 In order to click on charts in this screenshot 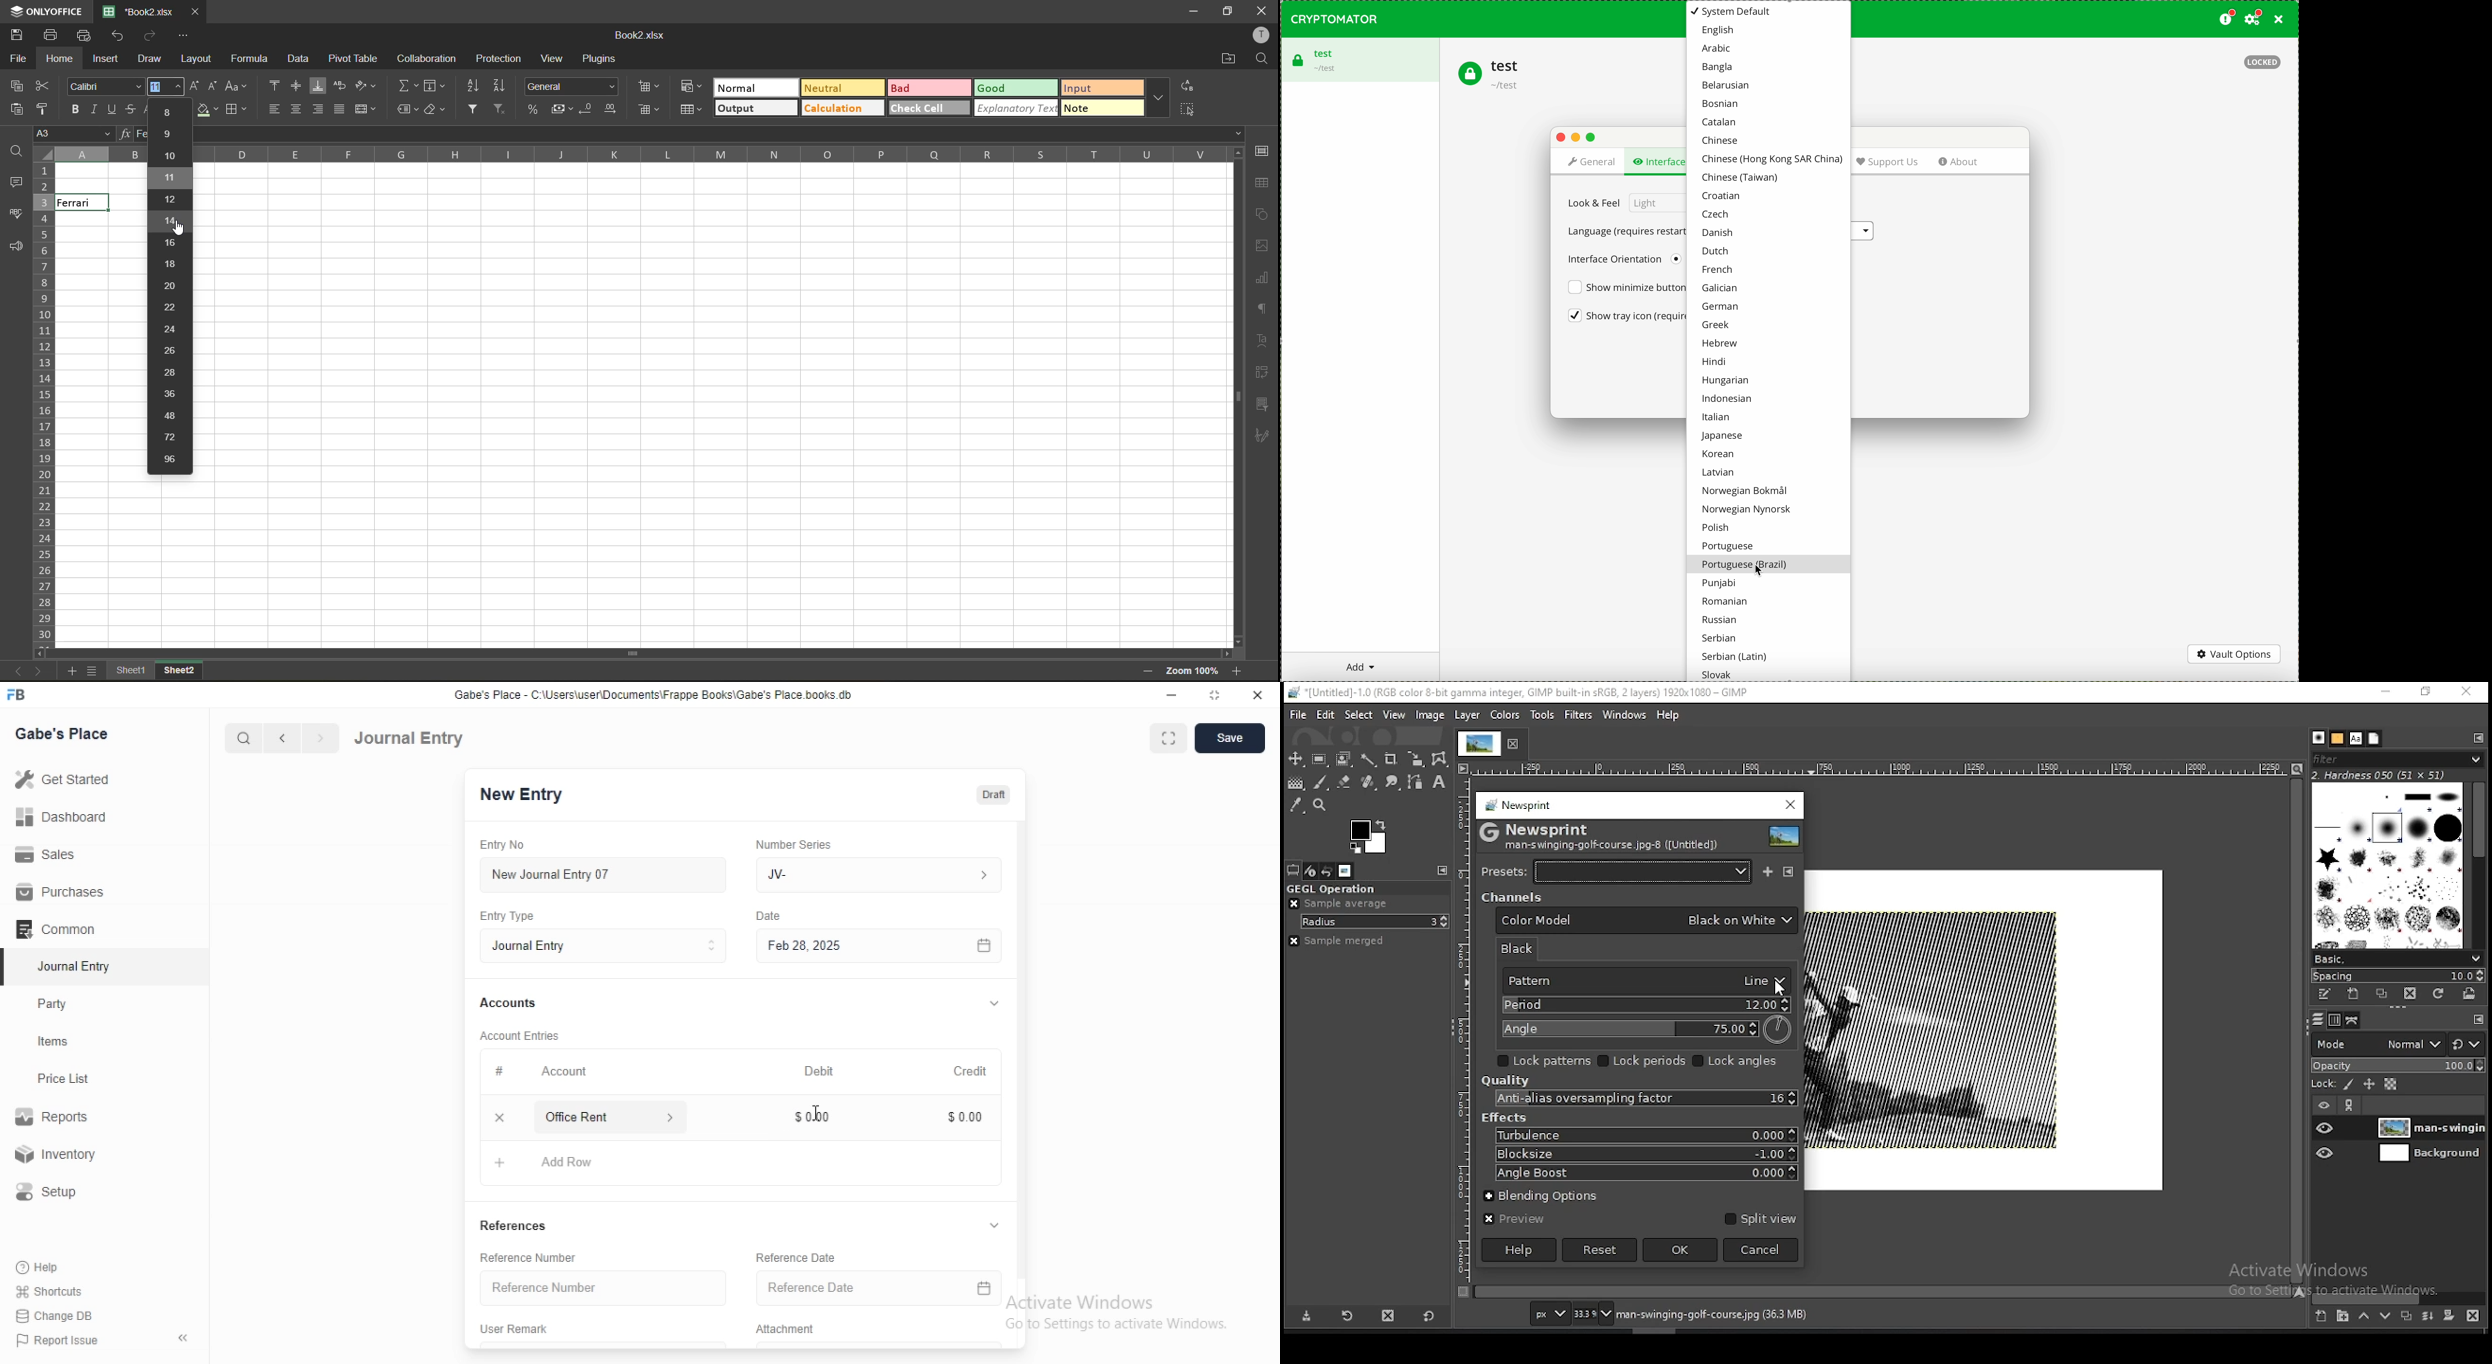, I will do `click(1263, 280)`.